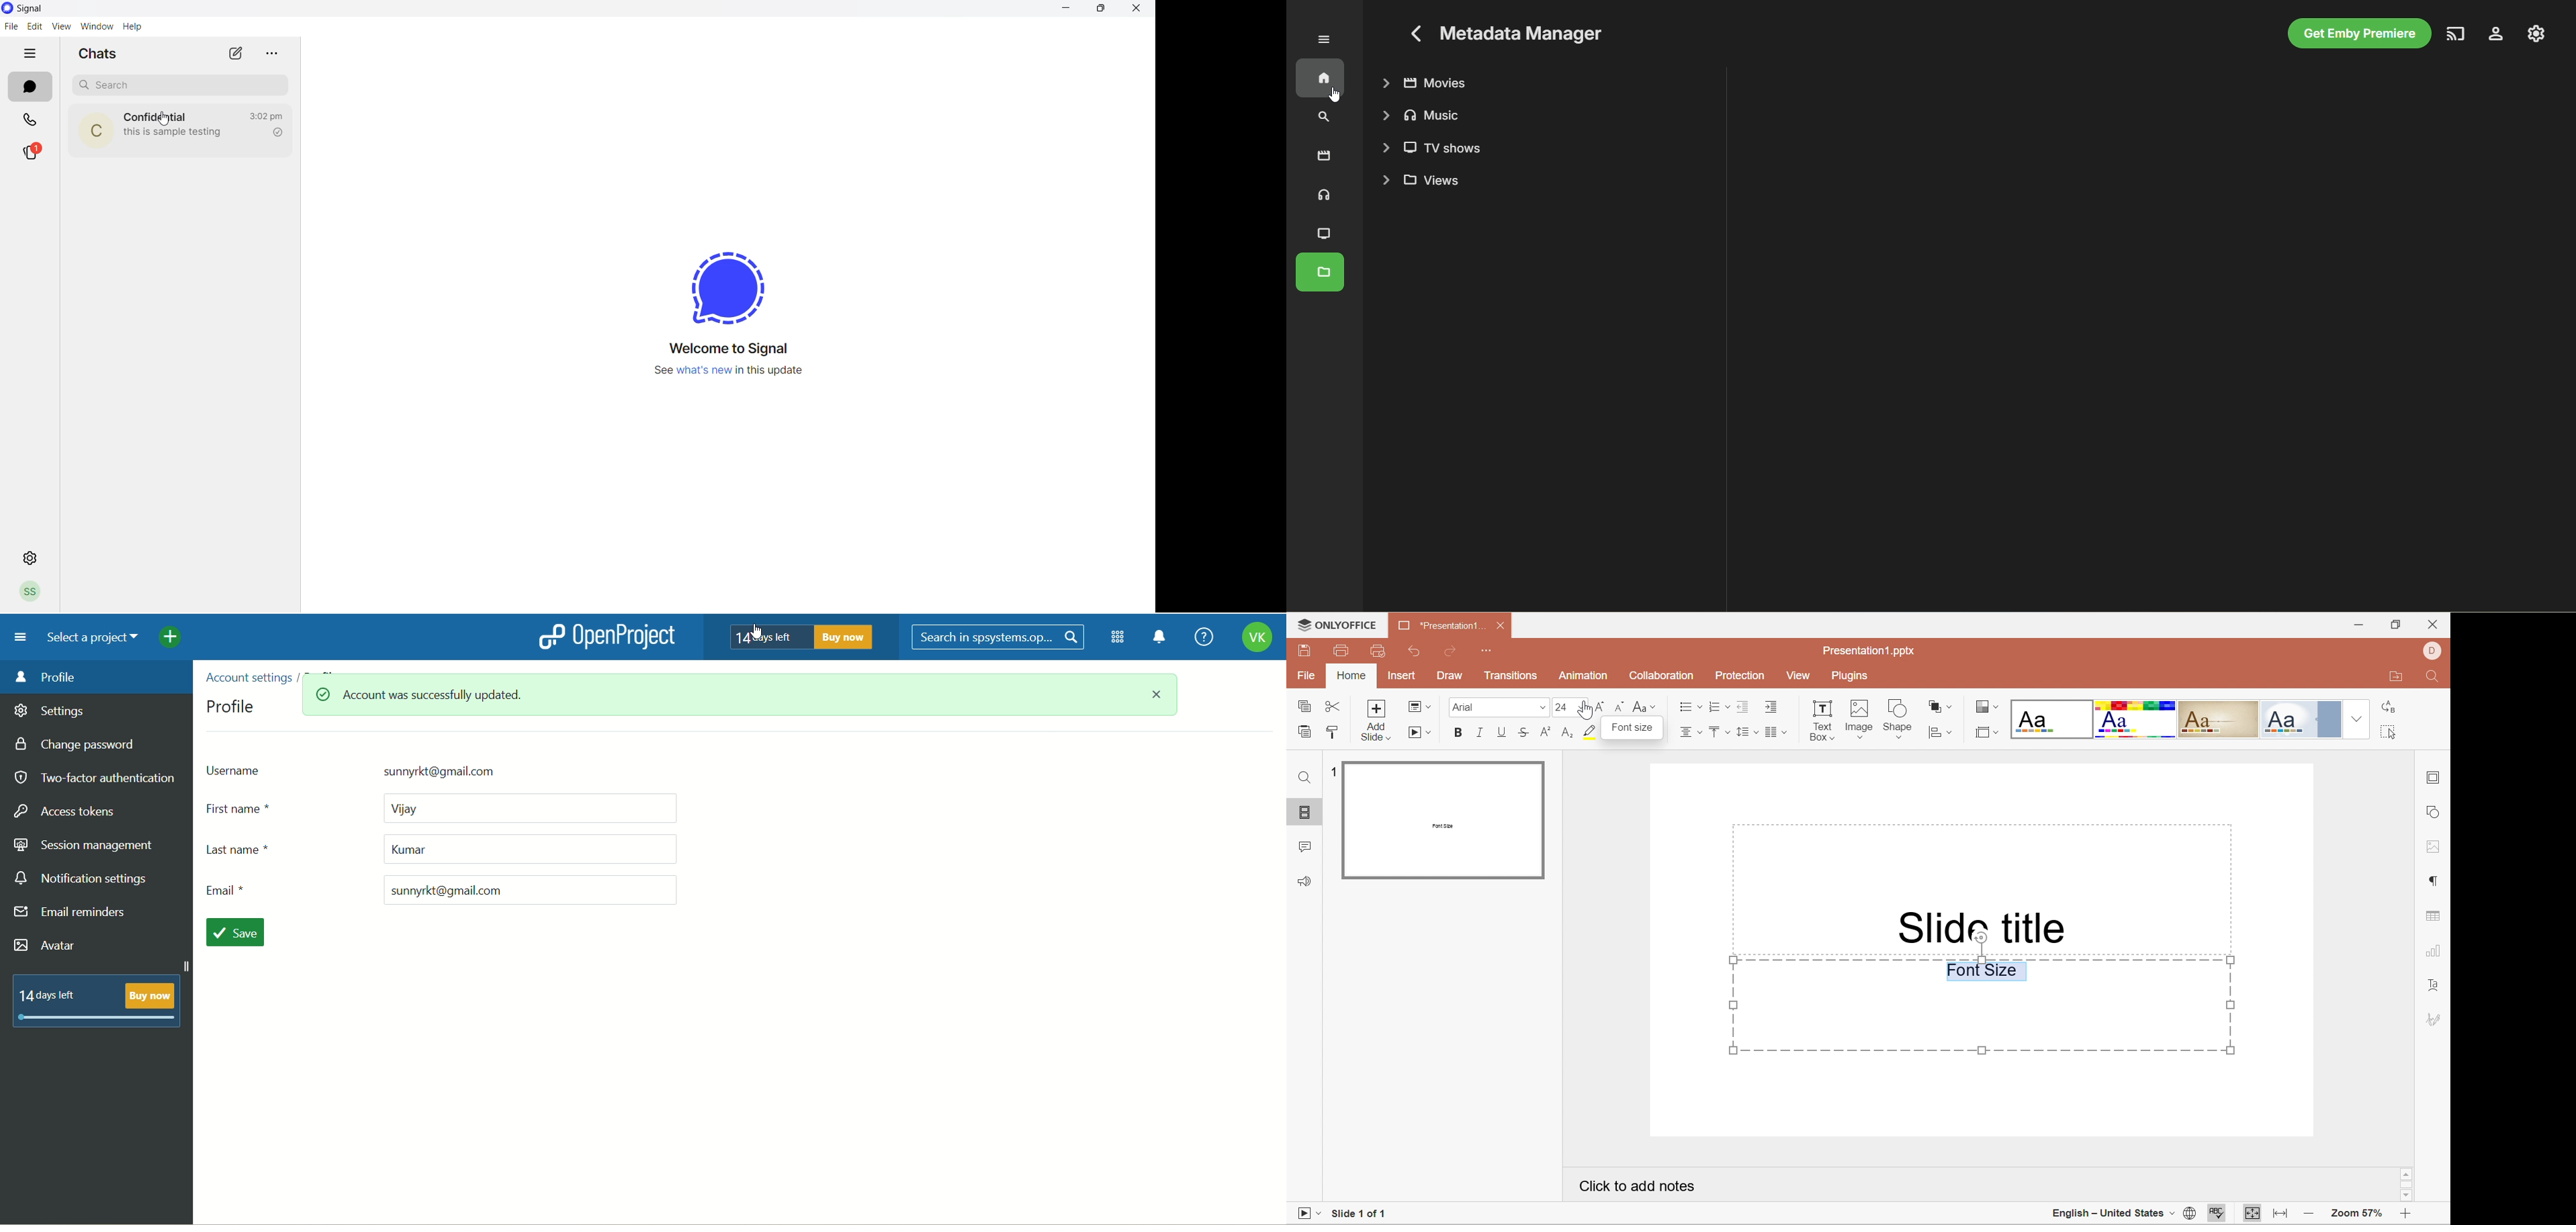  What do you see at coordinates (1775, 733) in the screenshot?
I see `Merge and center` at bounding box center [1775, 733].